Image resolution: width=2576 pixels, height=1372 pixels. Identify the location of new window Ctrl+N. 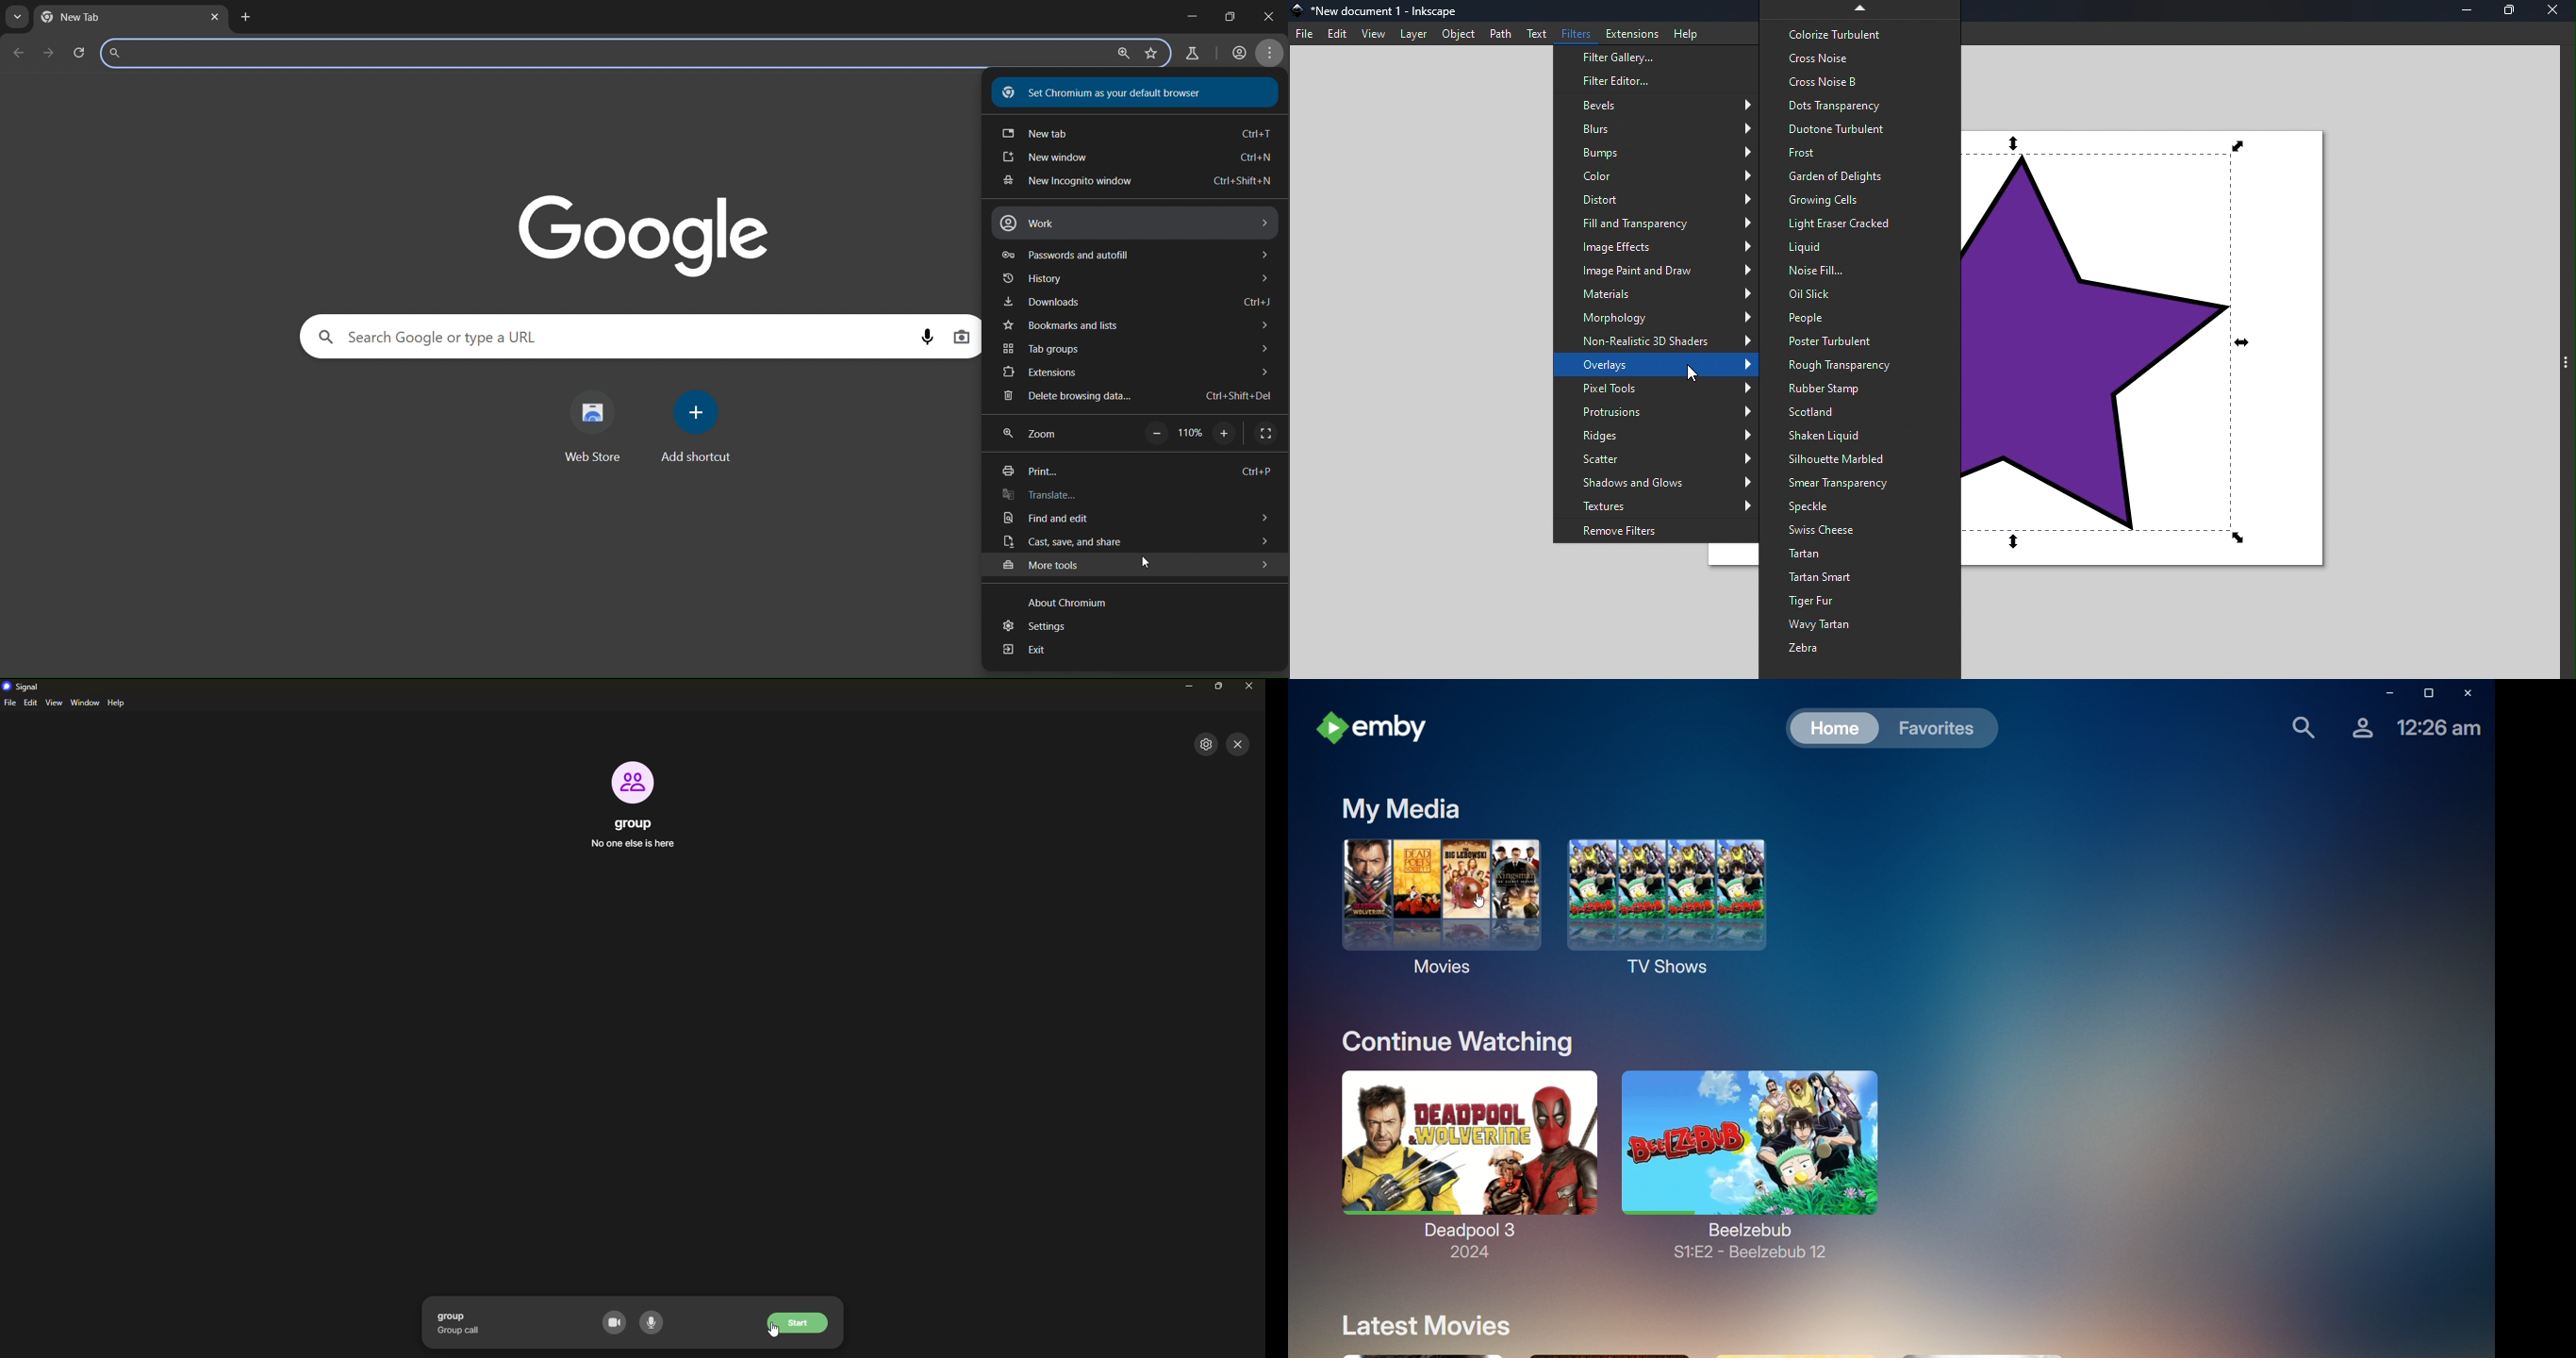
(1134, 159).